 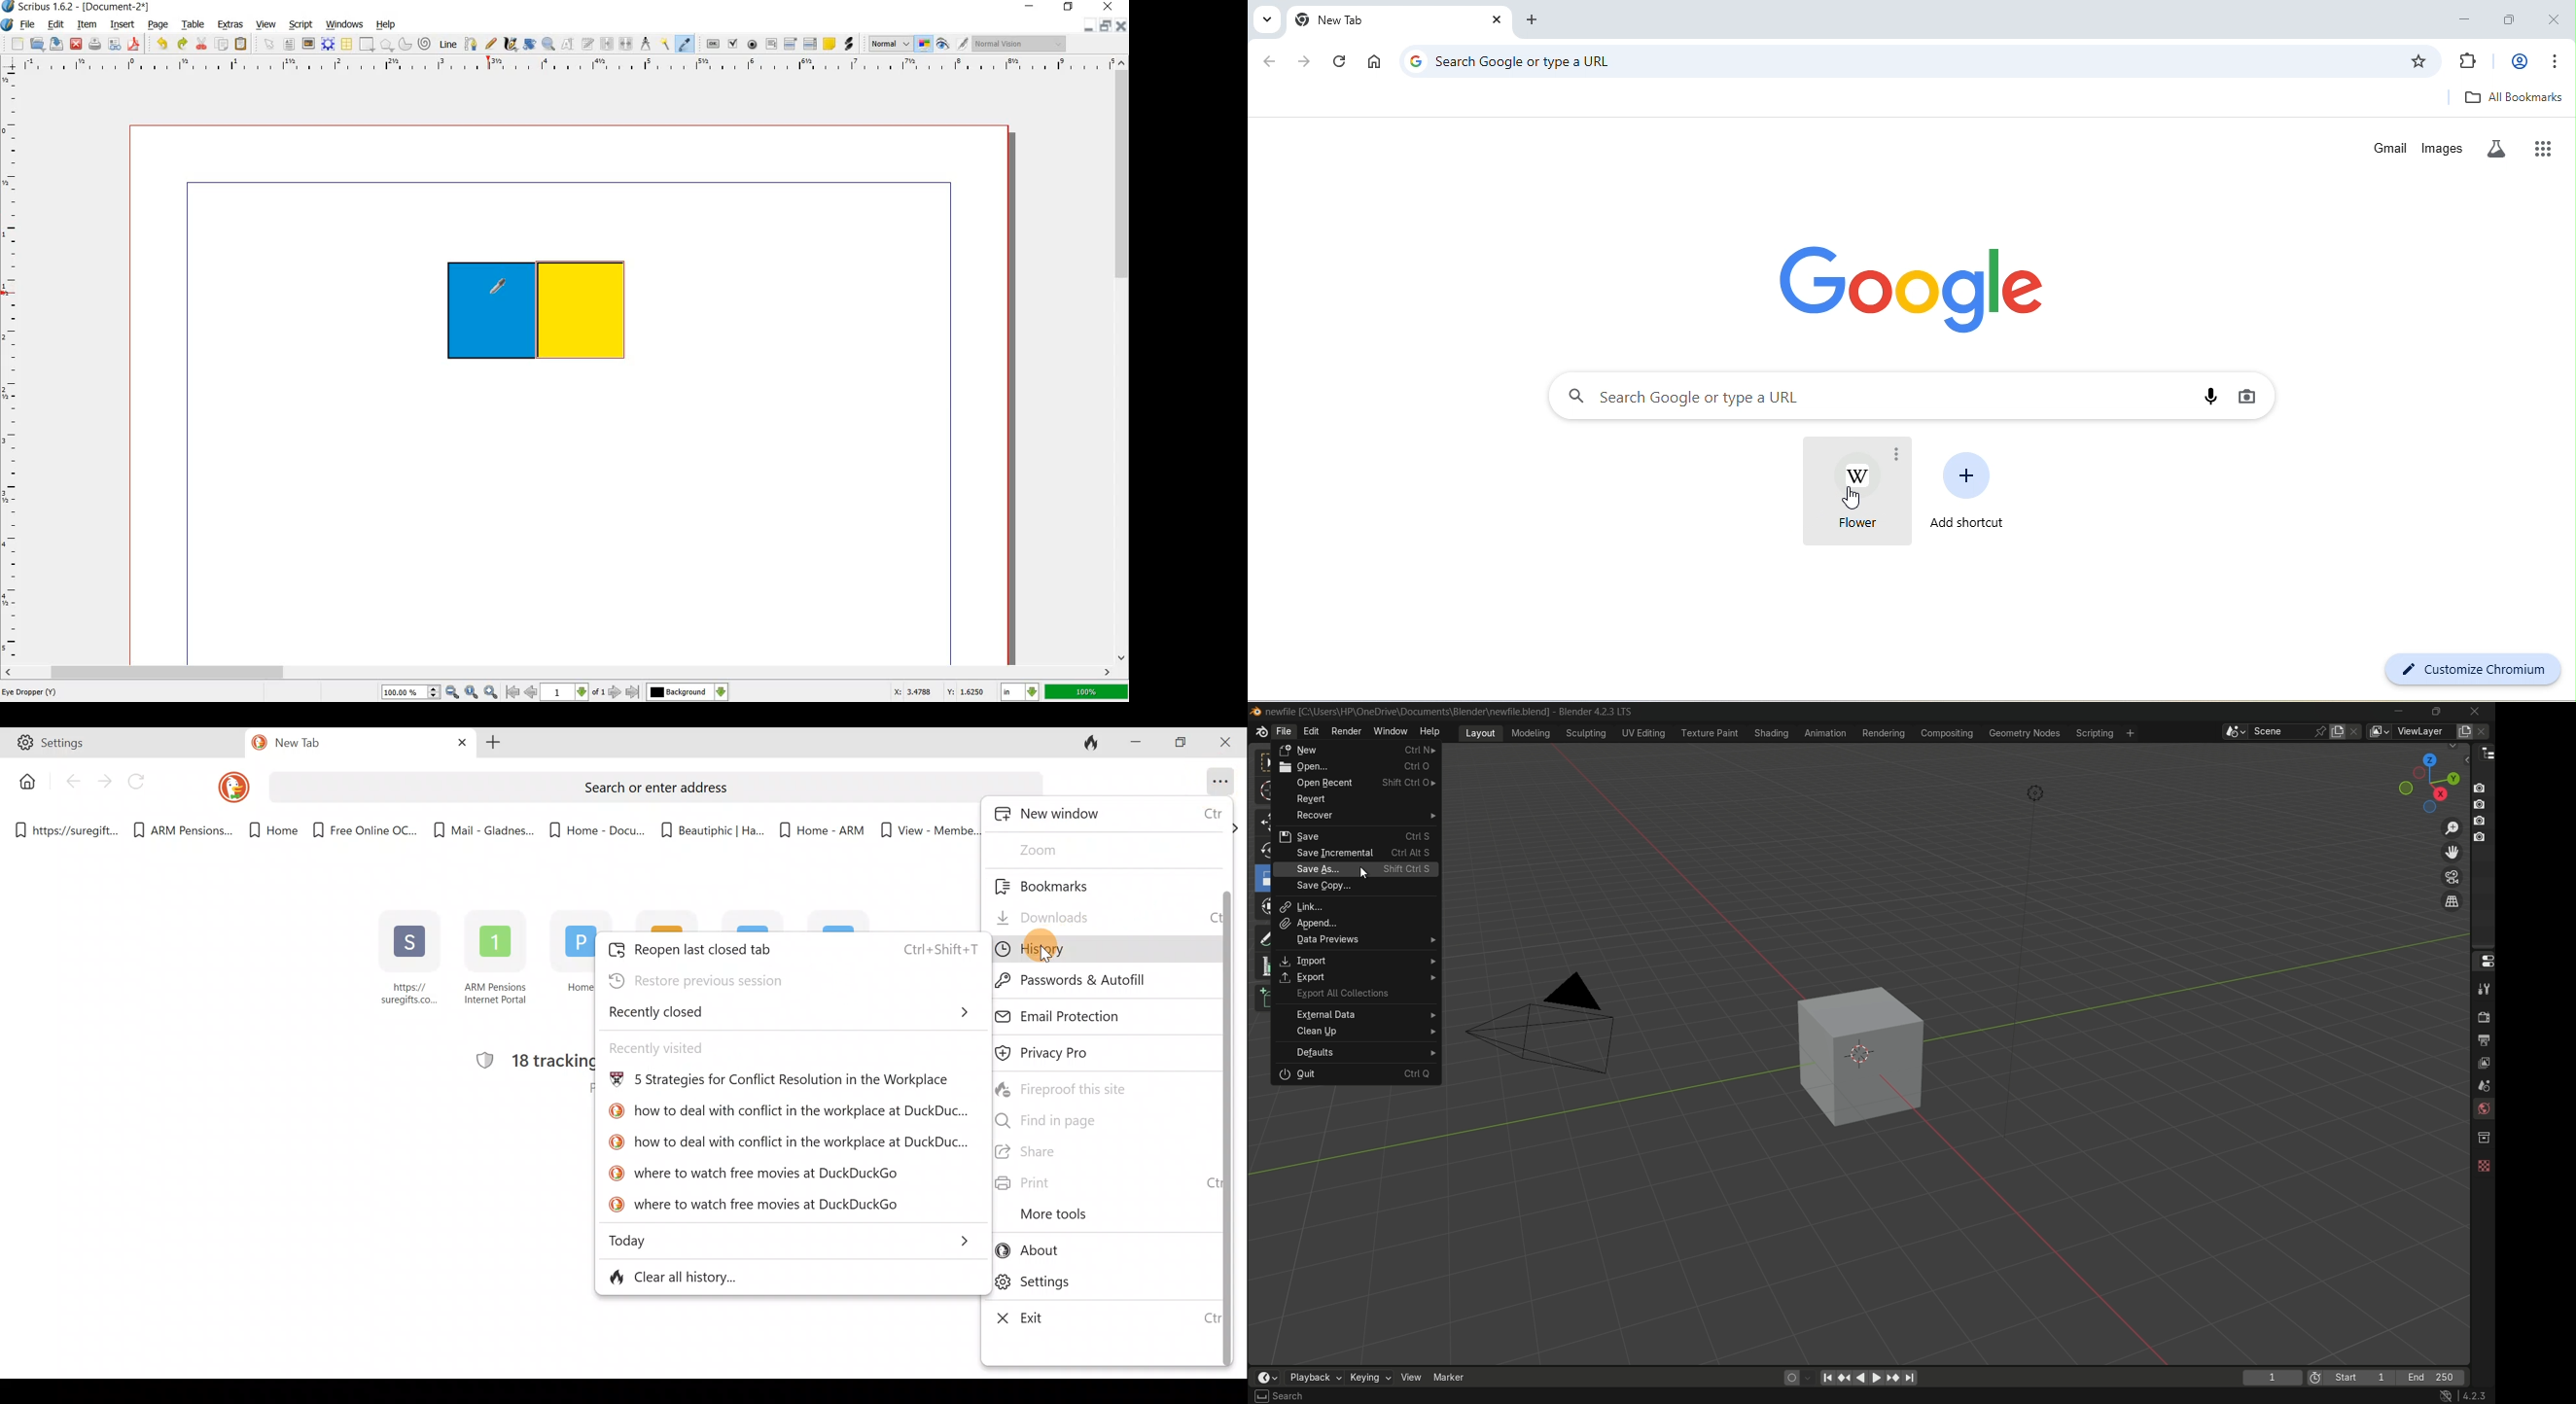 What do you see at coordinates (1266, 1377) in the screenshot?
I see `timeline` at bounding box center [1266, 1377].